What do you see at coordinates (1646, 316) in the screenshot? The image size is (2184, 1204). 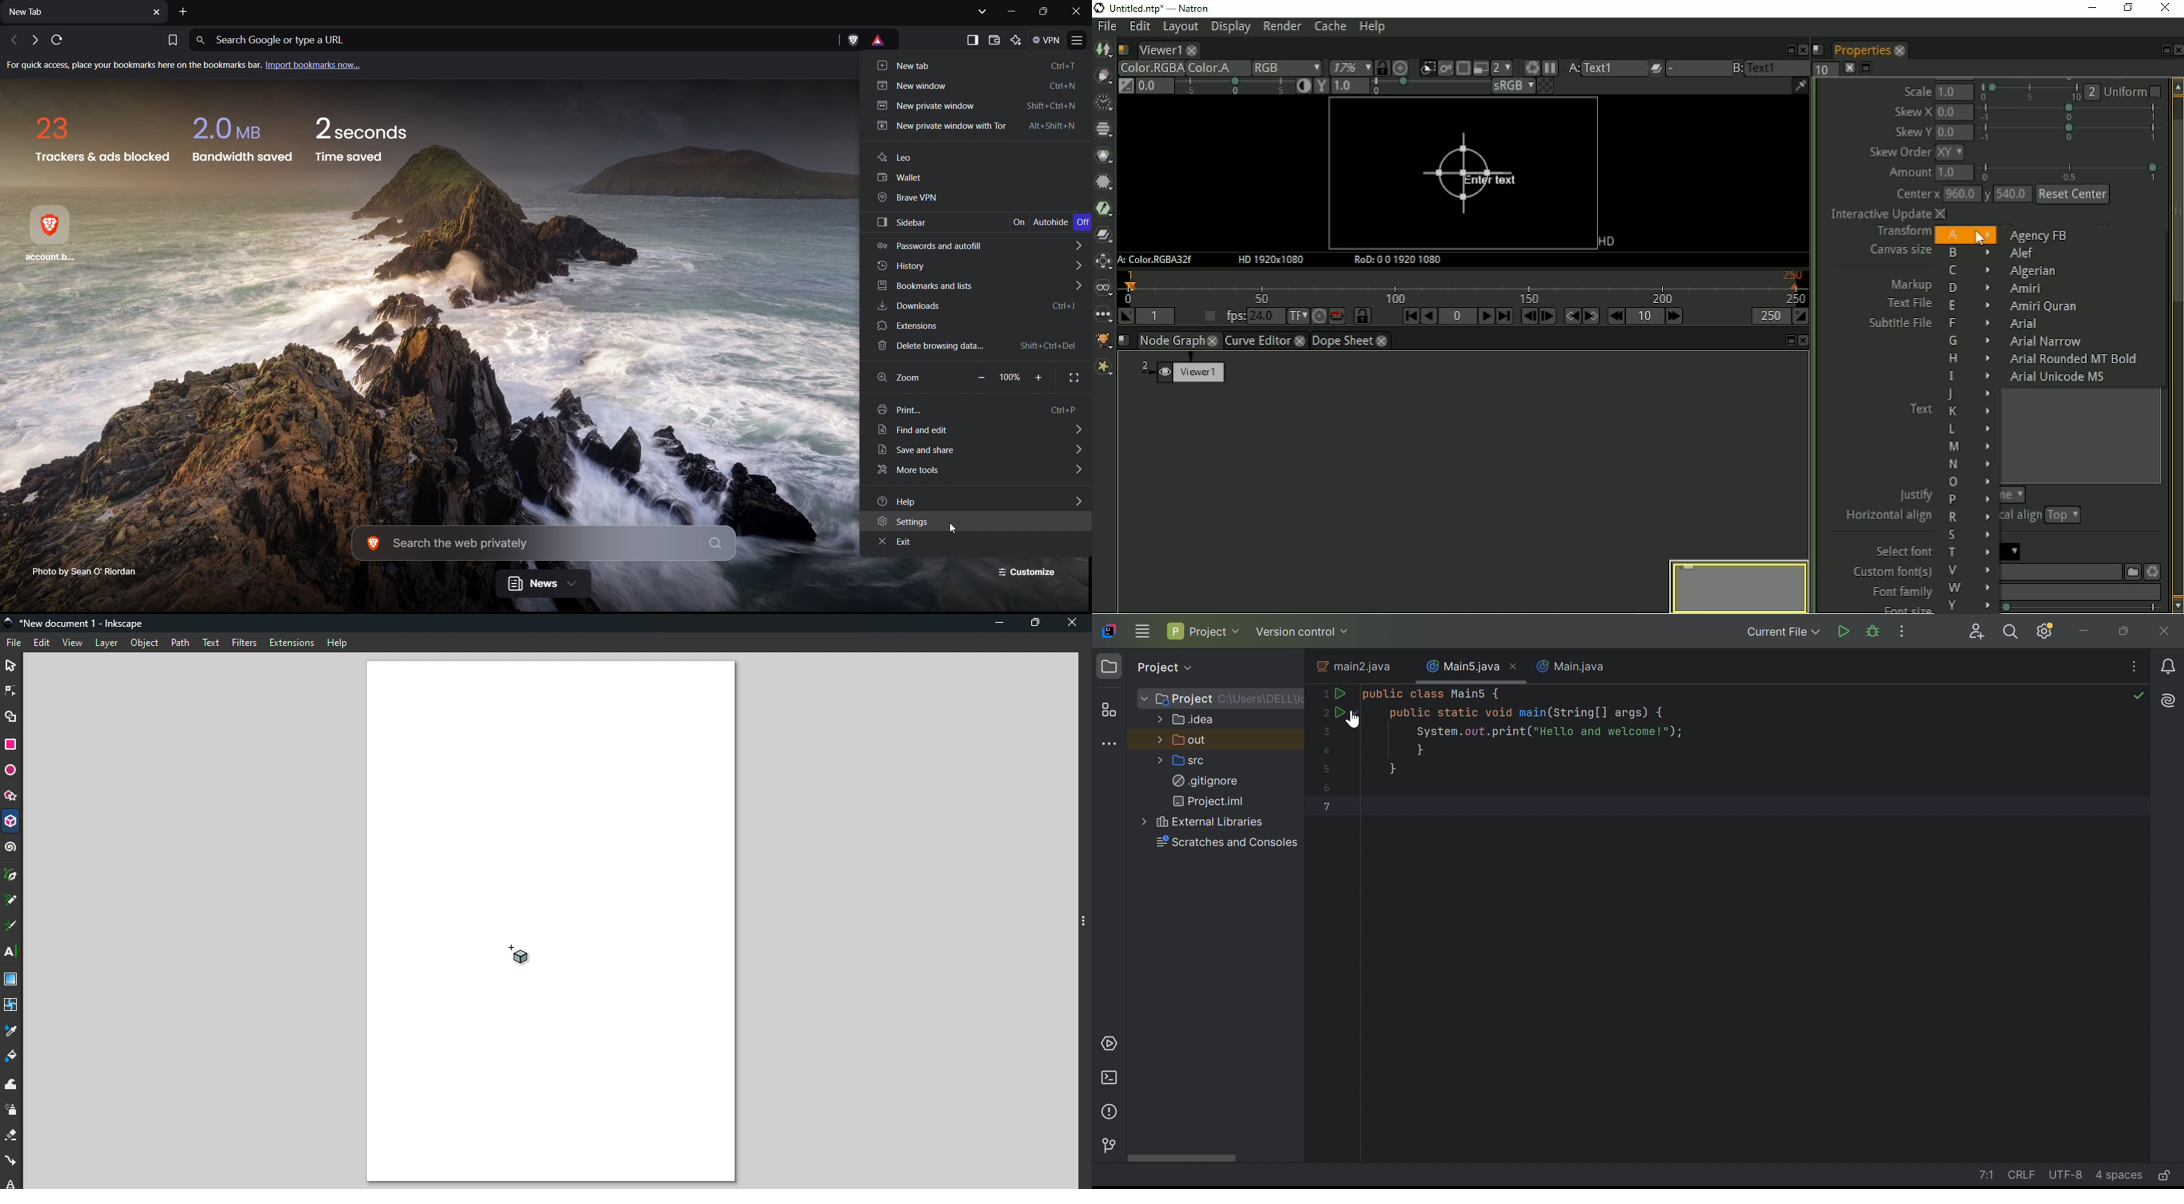 I see `Frame increment` at bounding box center [1646, 316].